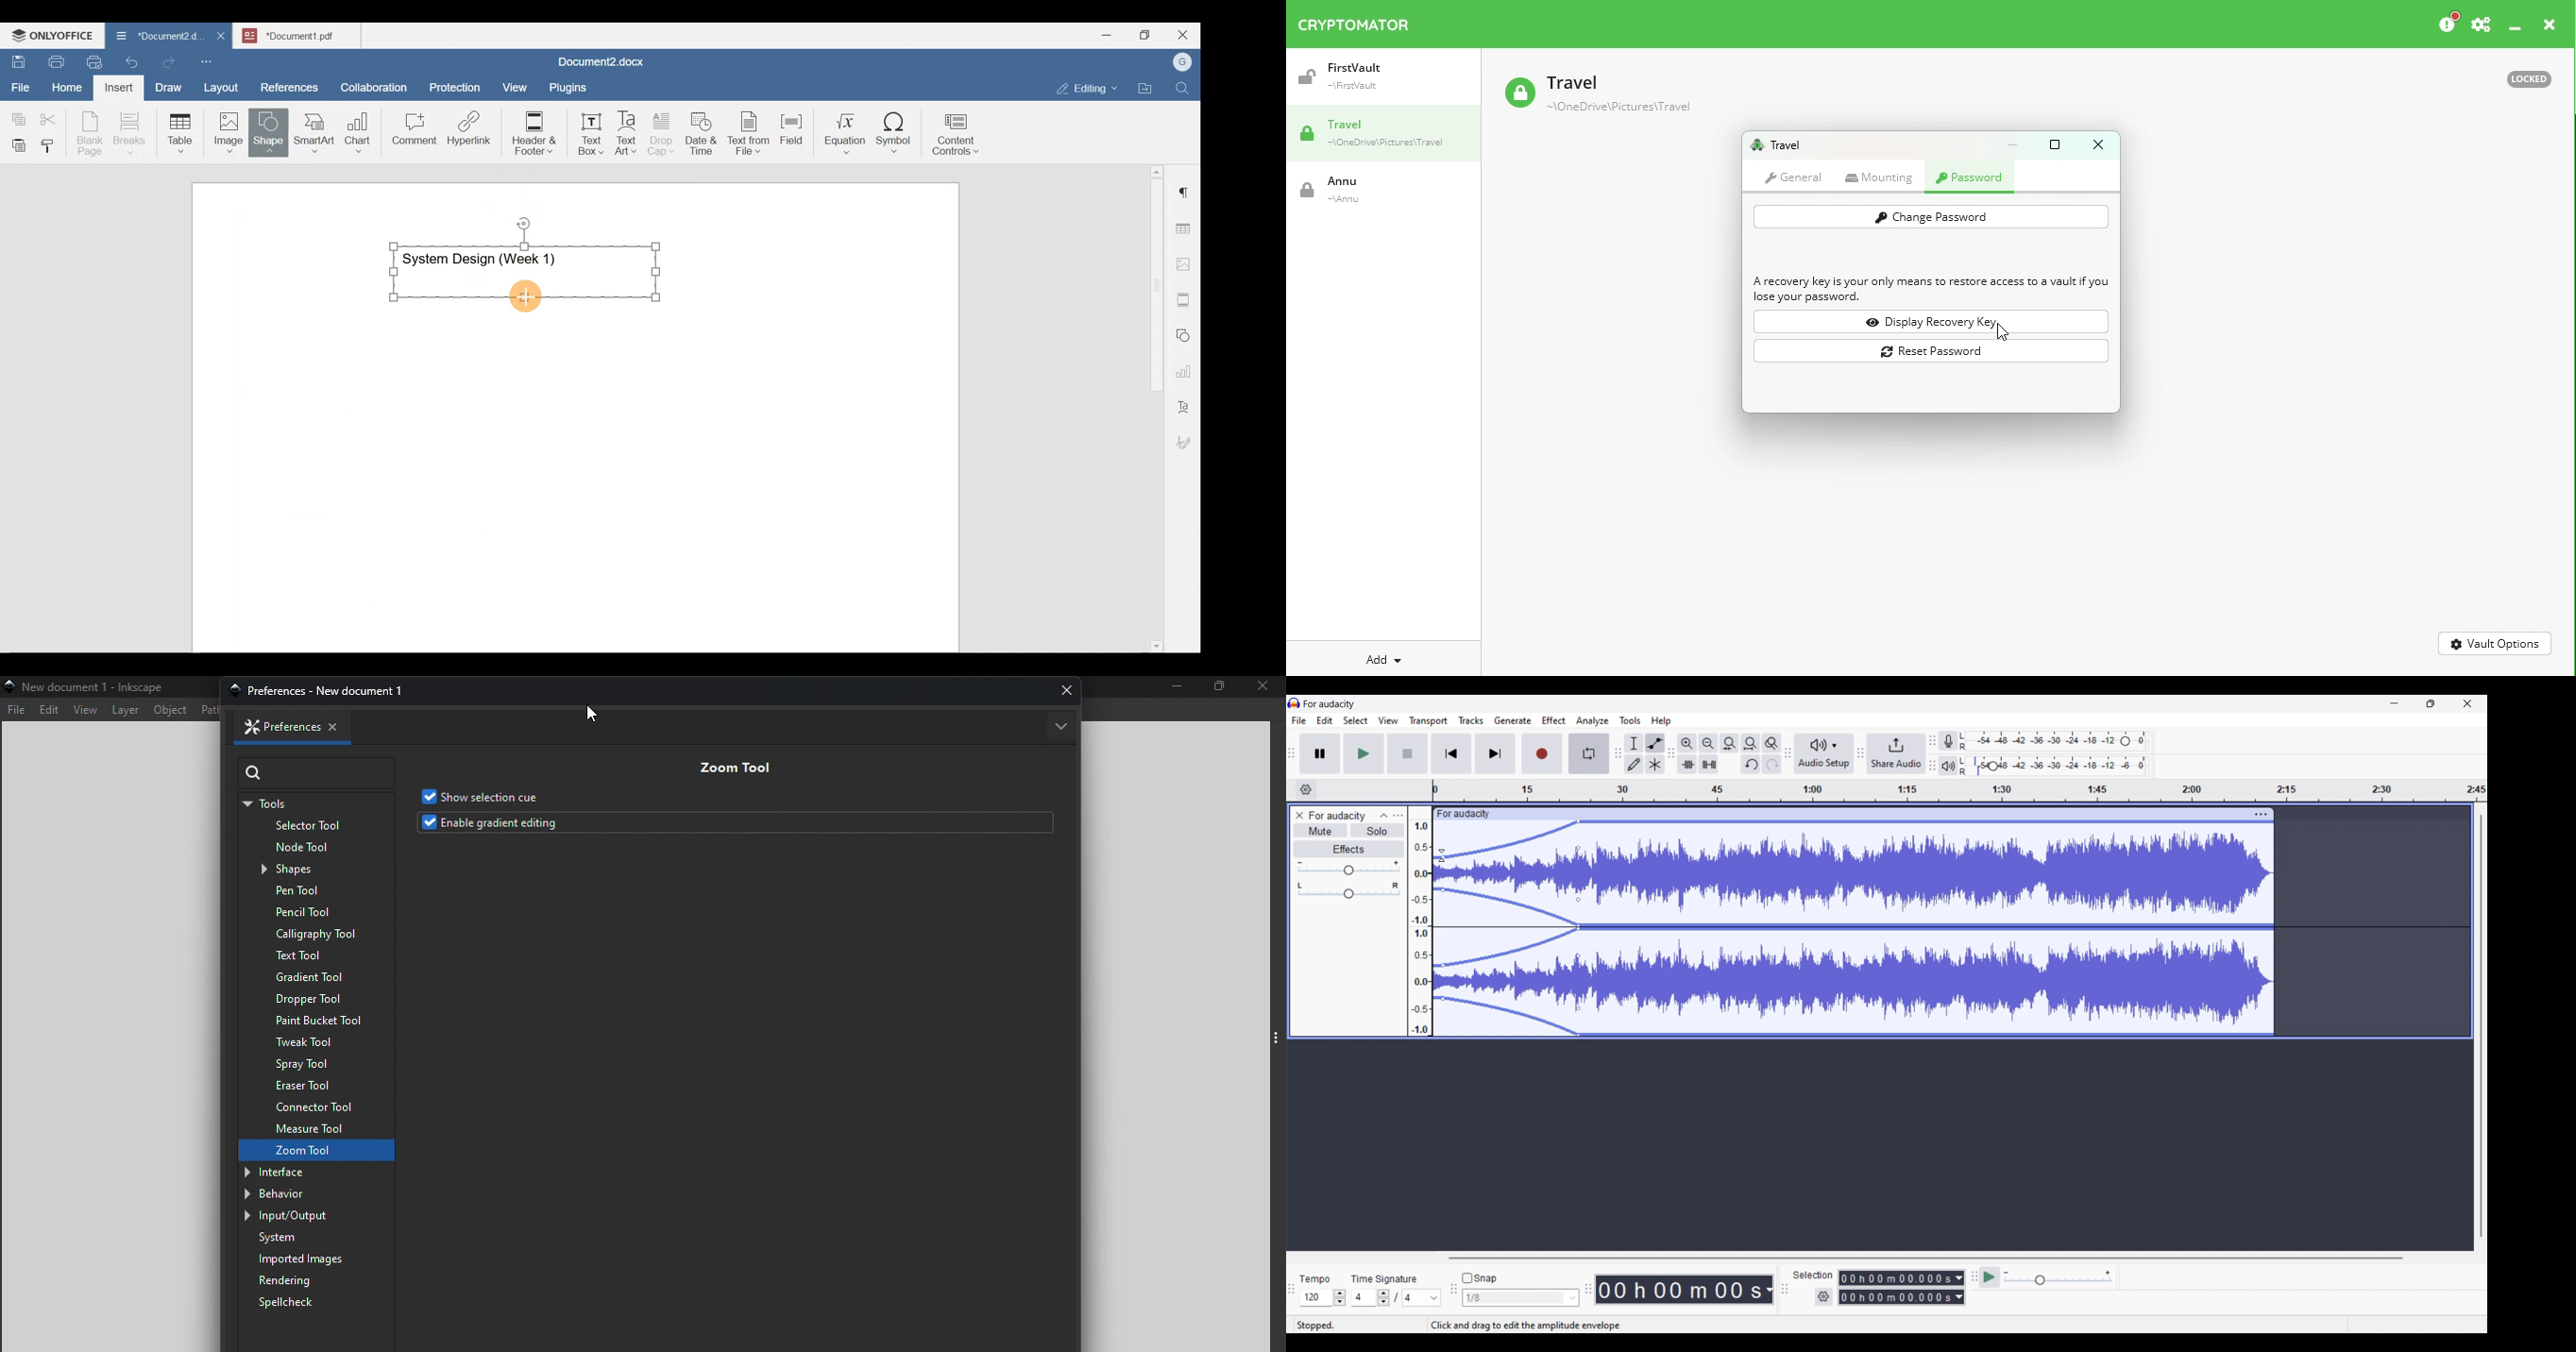 The width and height of the screenshot is (2576, 1372). What do you see at coordinates (123, 712) in the screenshot?
I see `Layer` at bounding box center [123, 712].